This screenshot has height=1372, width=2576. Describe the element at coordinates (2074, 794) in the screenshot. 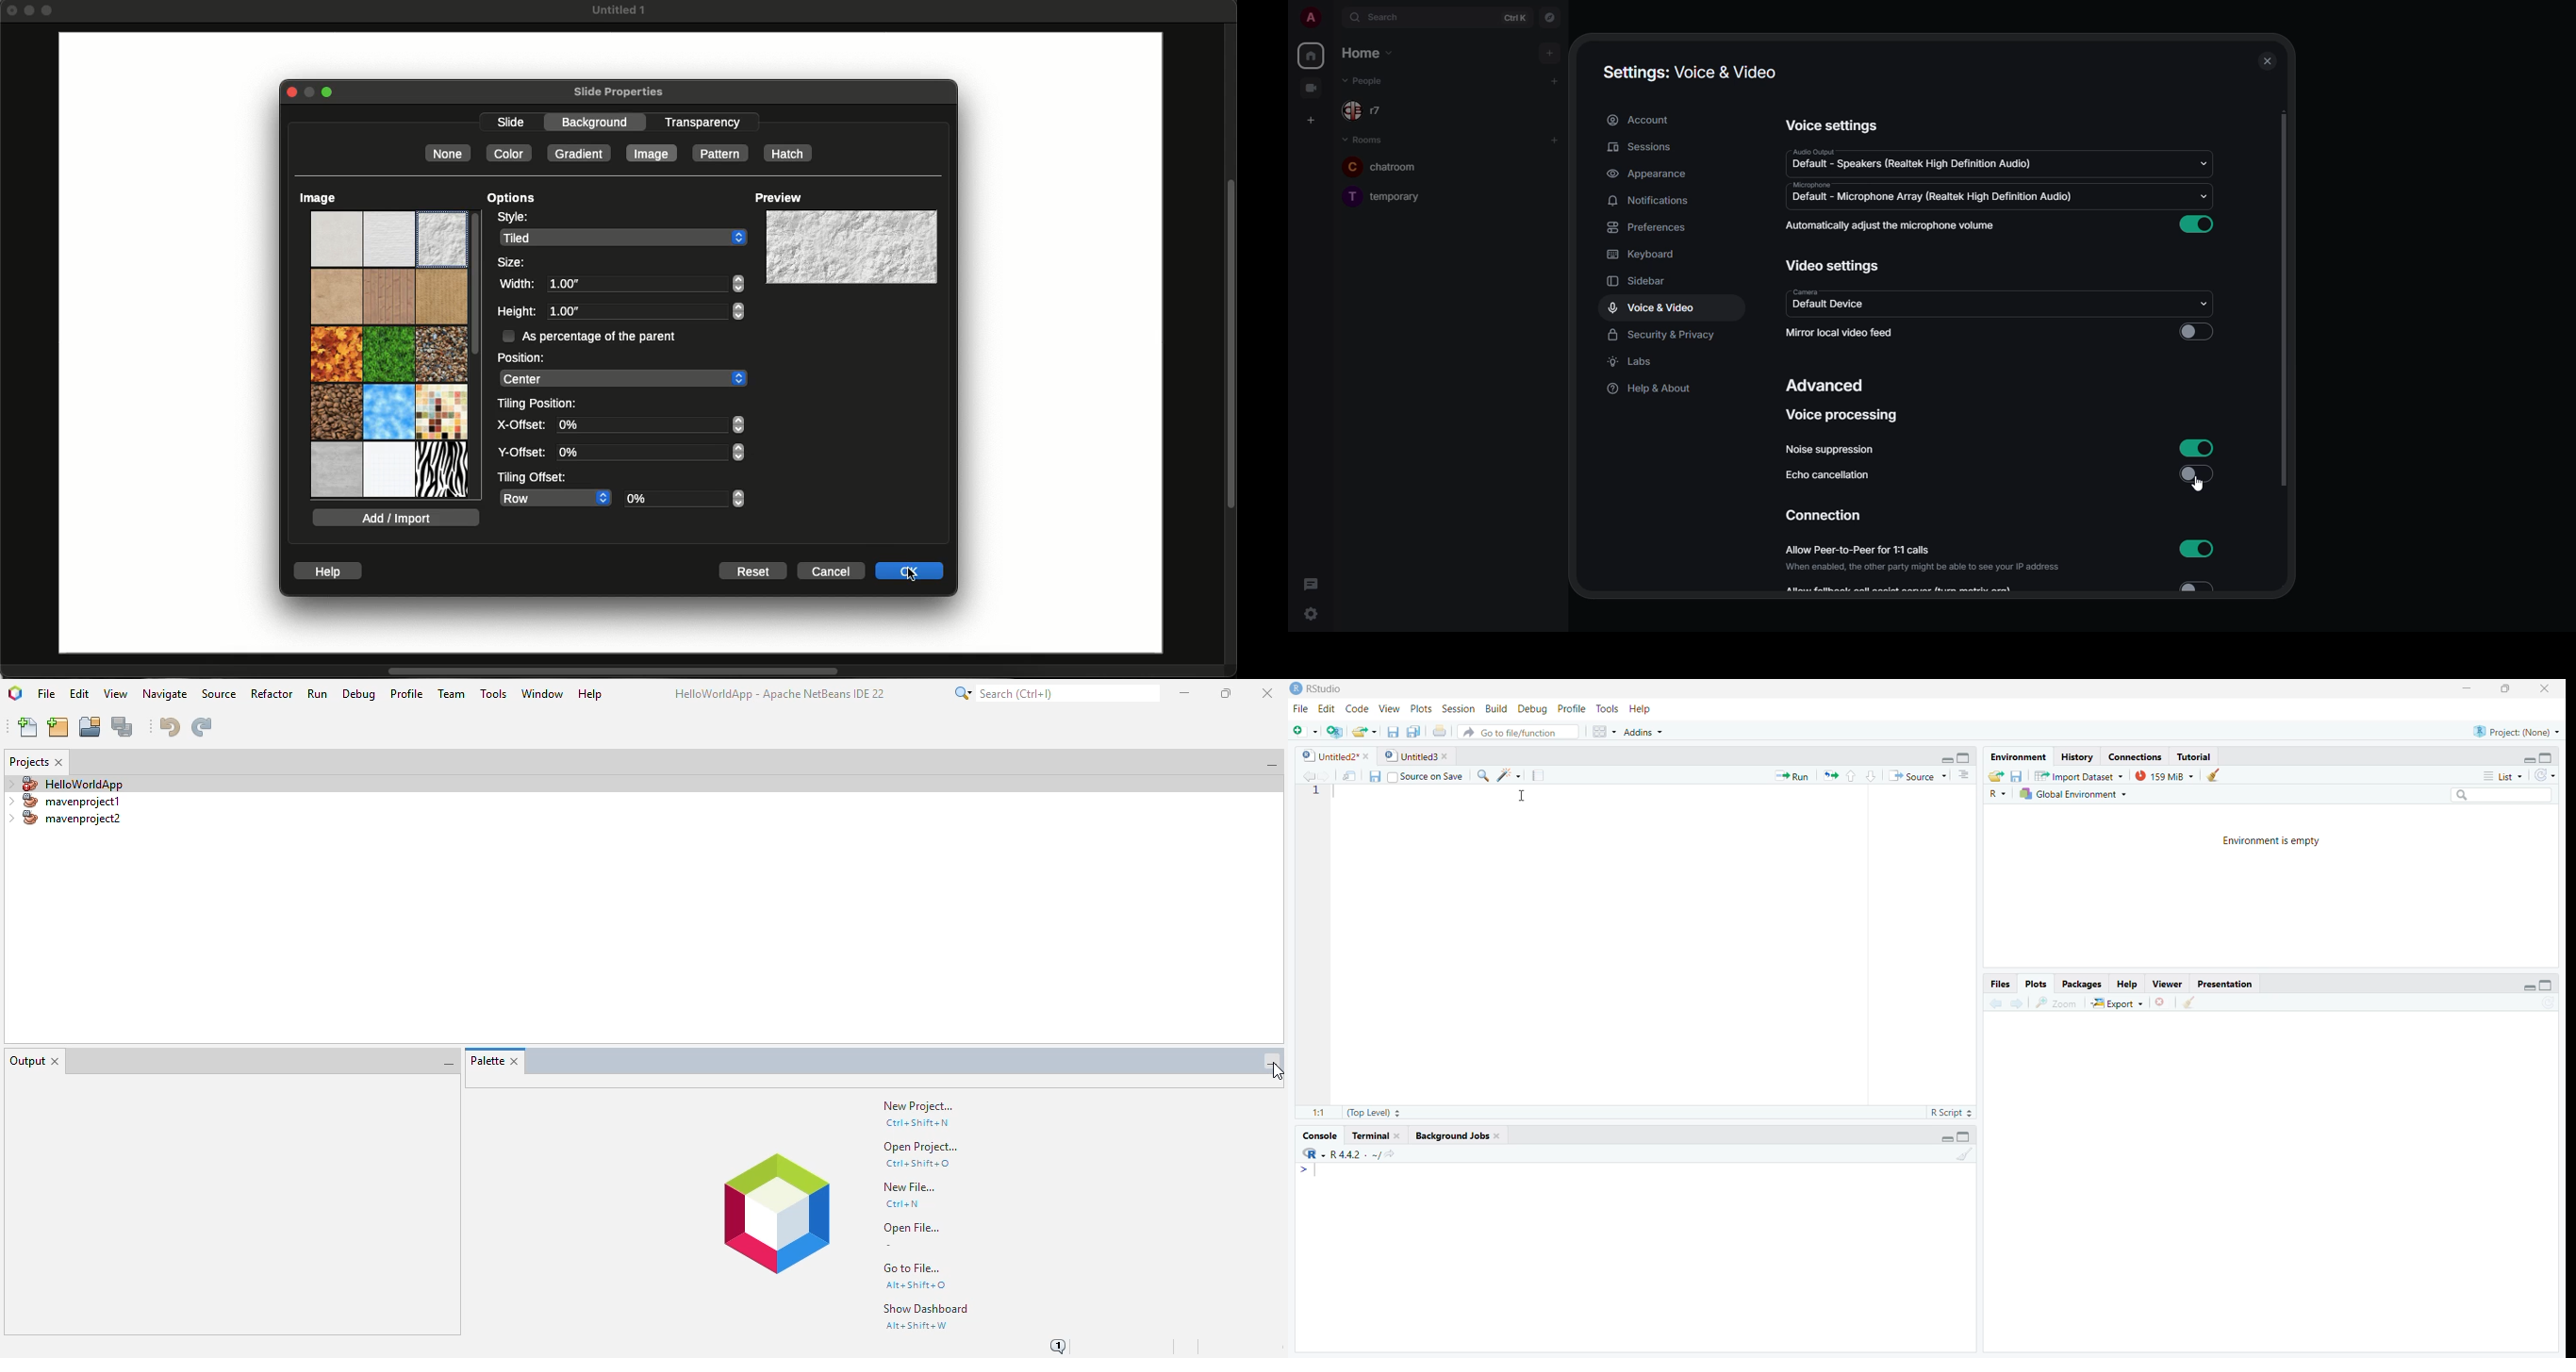

I see `Global Environment ` at that location.